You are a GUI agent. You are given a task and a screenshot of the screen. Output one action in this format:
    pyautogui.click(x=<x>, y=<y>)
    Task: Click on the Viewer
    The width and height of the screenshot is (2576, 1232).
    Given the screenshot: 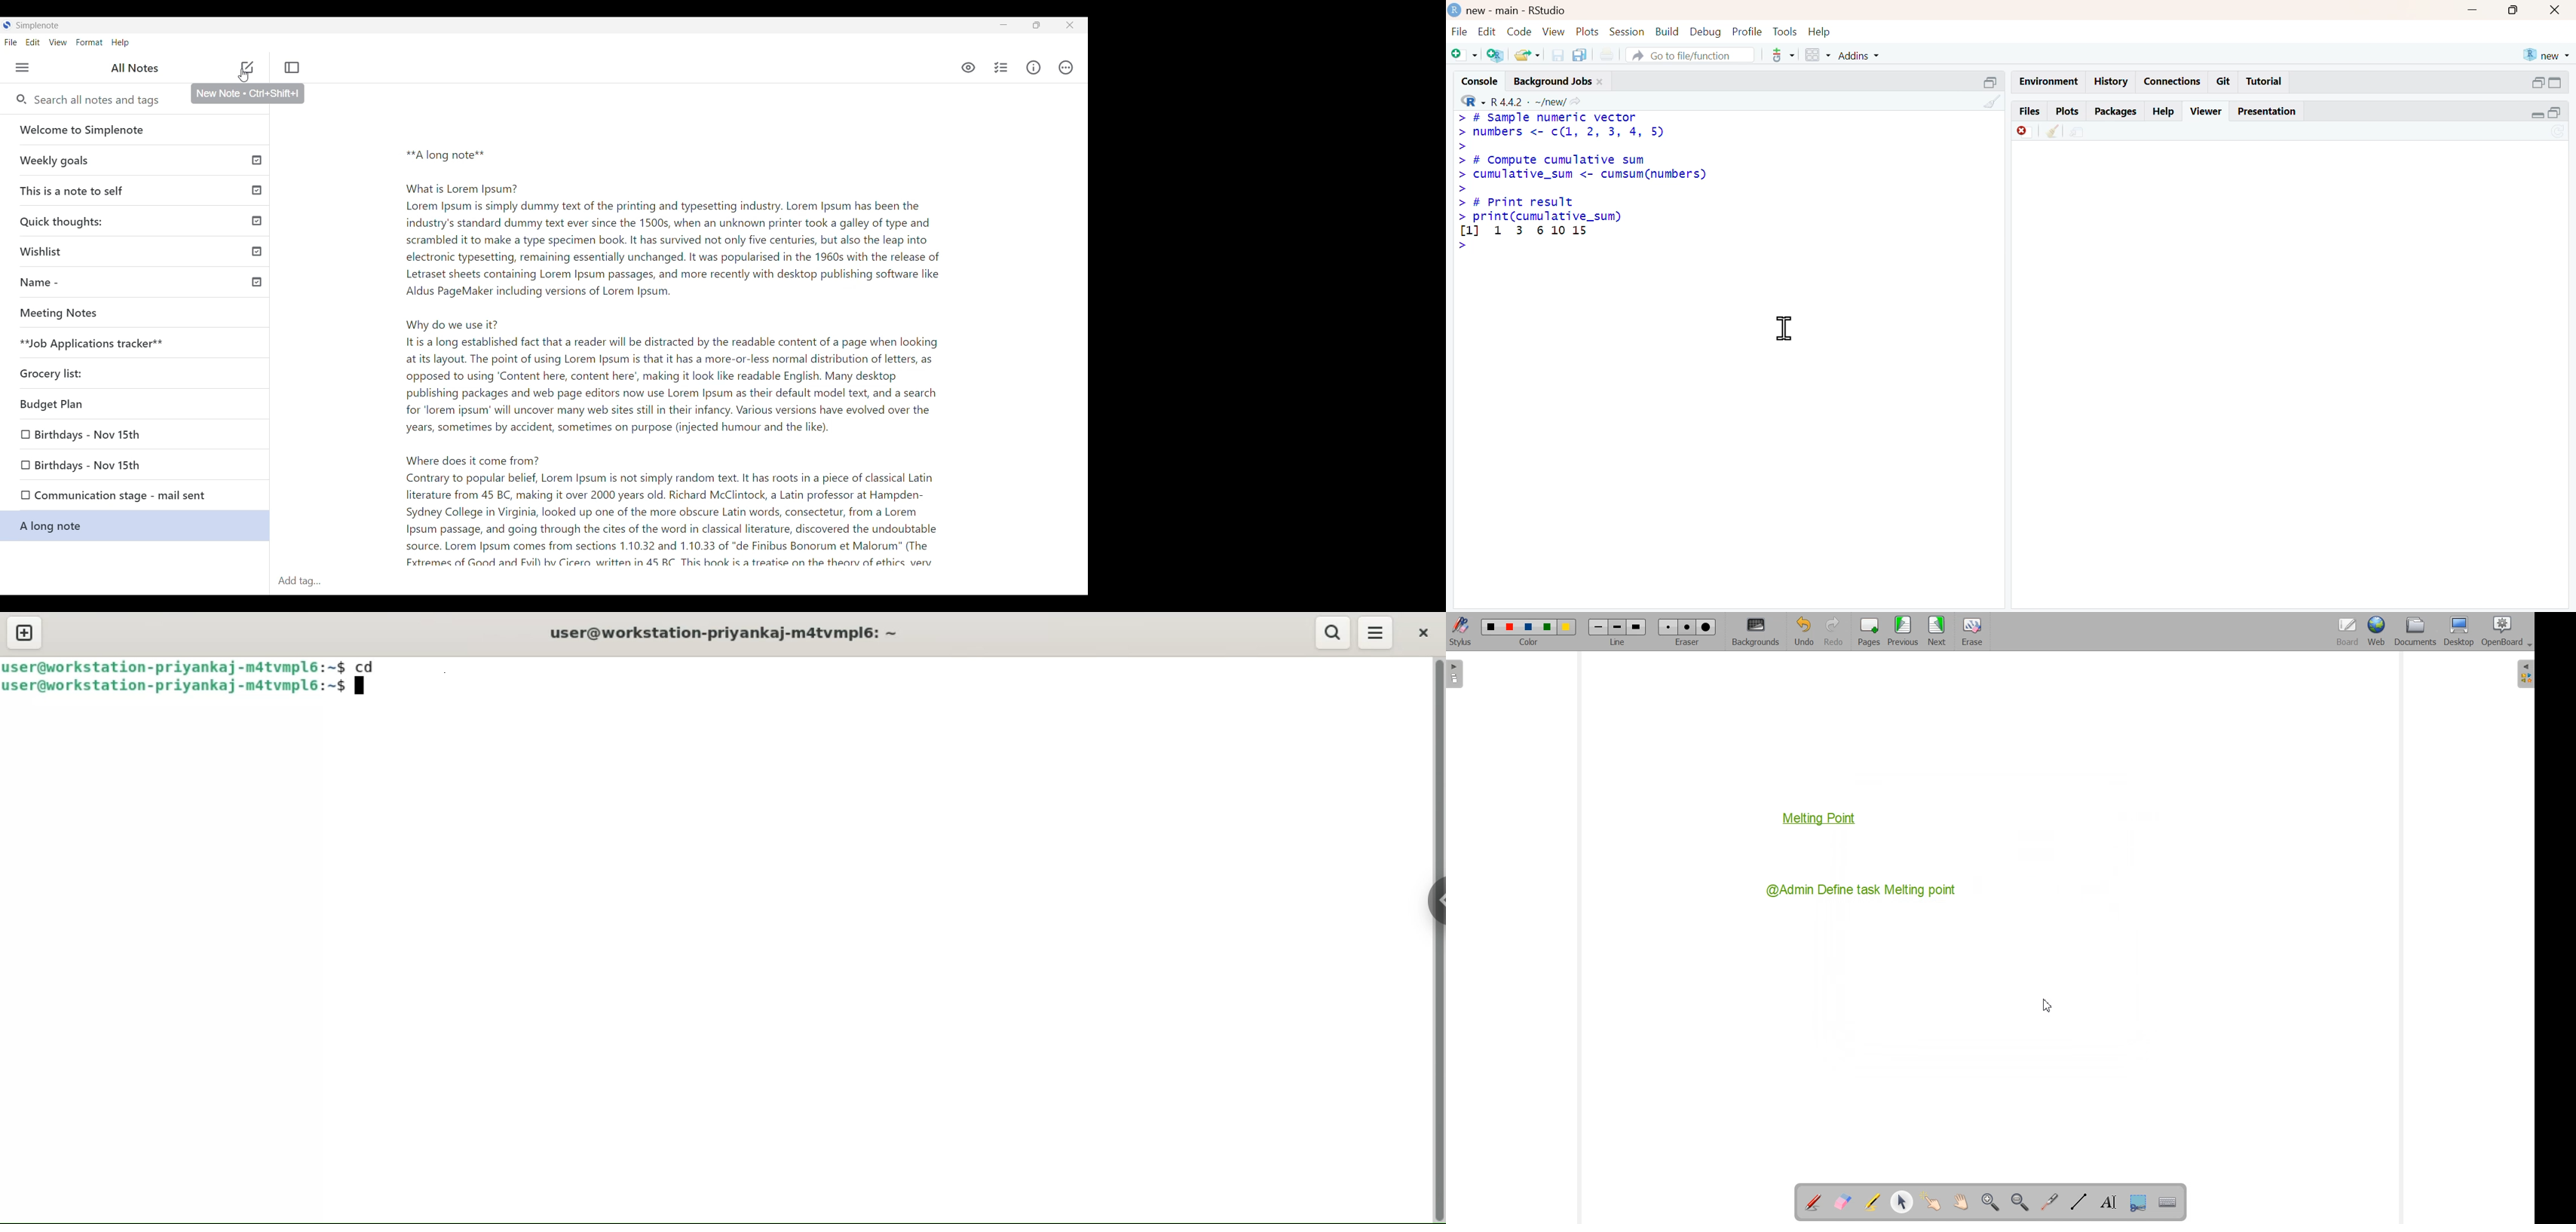 What is the action you would take?
    pyautogui.click(x=2208, y=110)
    